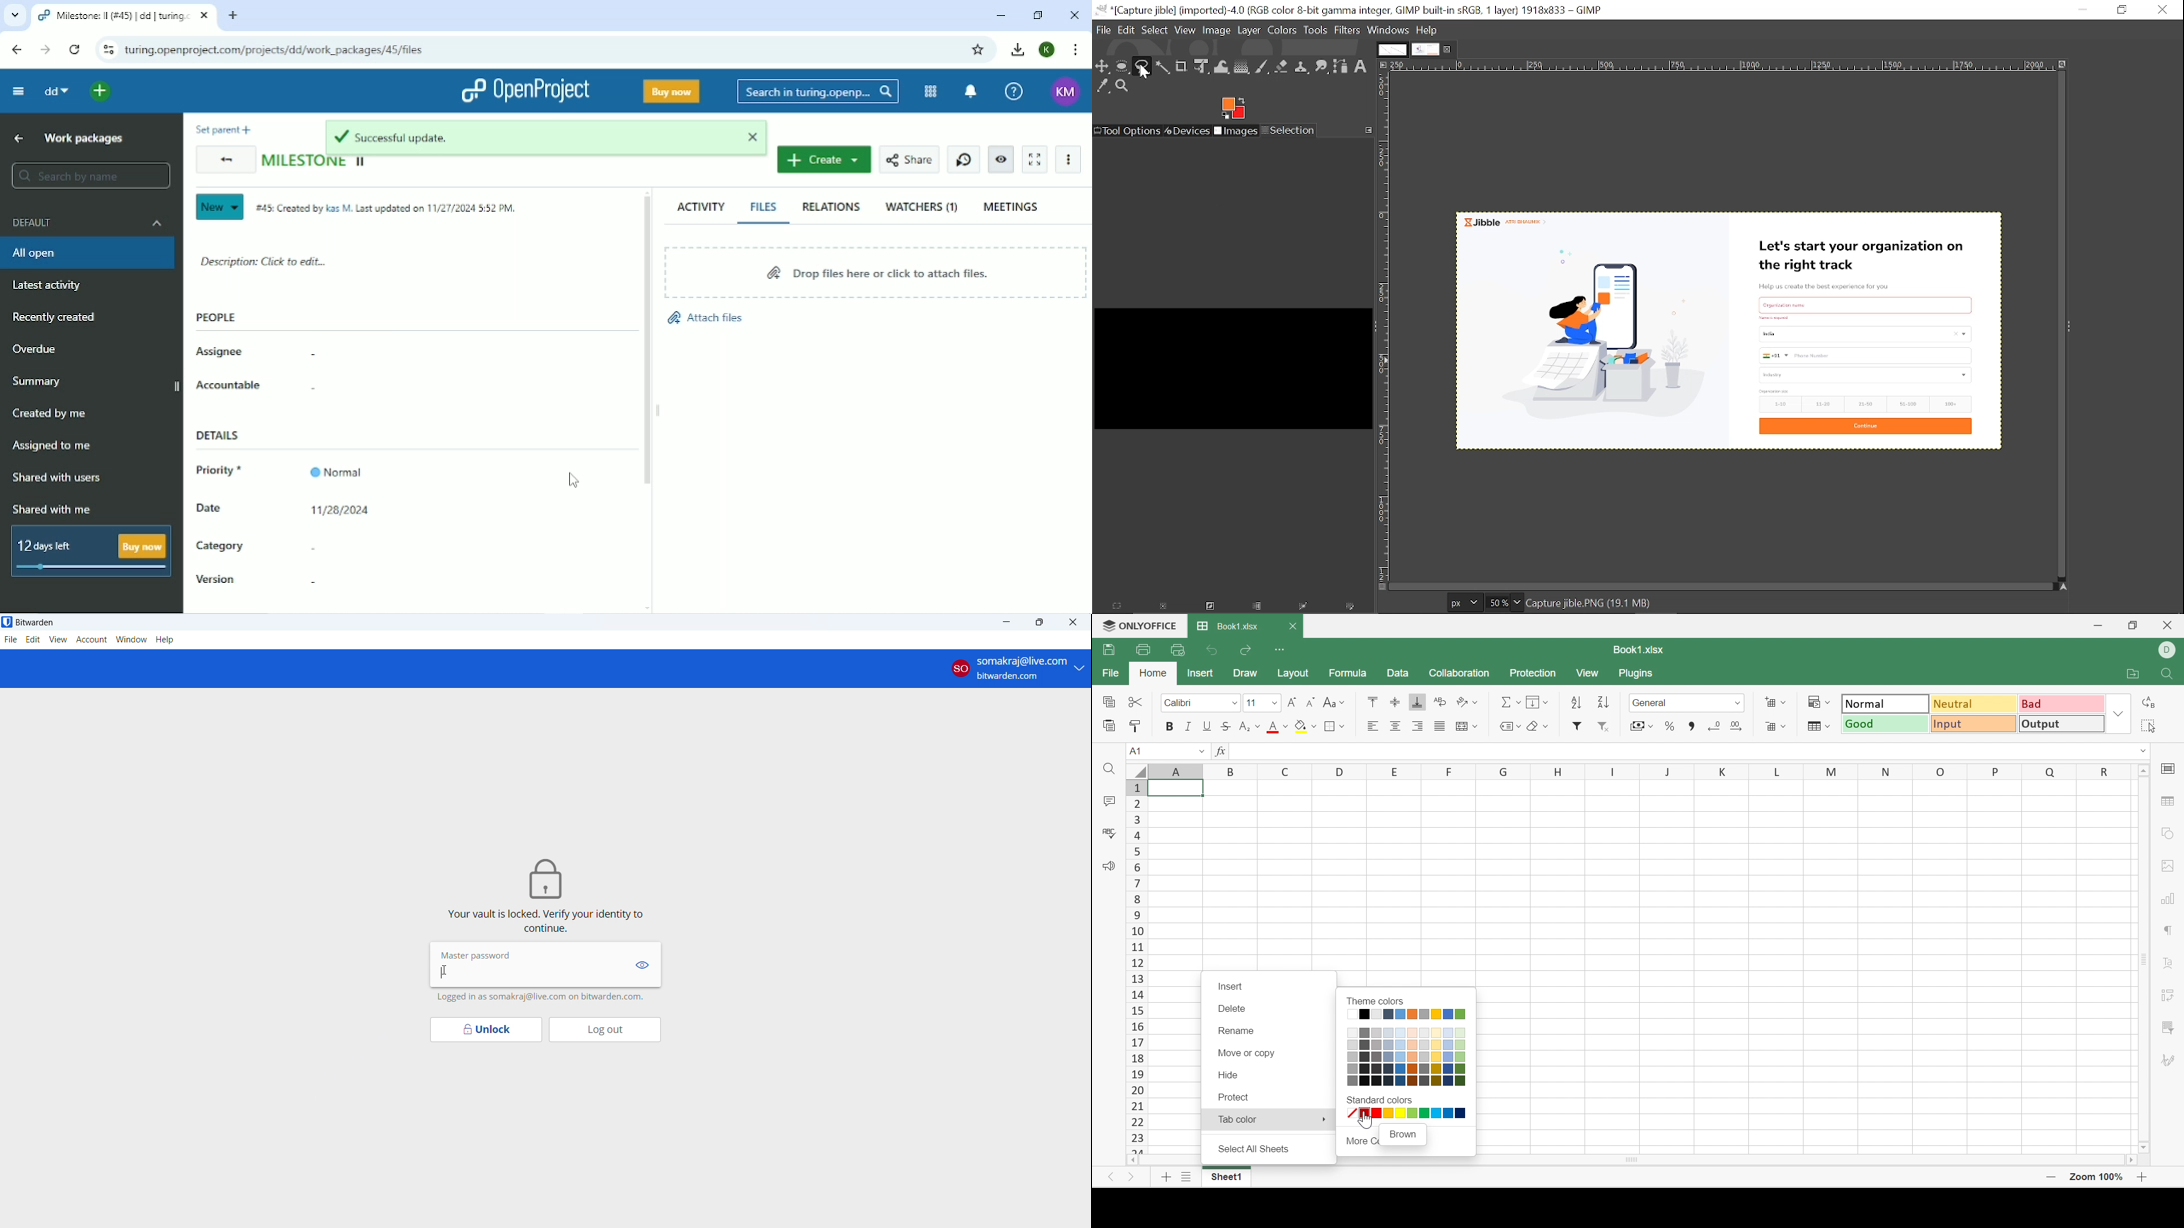 Image resolution: width=2184 pixels, height=1232 pixels. What do you see at coordinates (1111, 836) in the screenshot?
I see `Check spelling` at bounding box center [1111, 836].